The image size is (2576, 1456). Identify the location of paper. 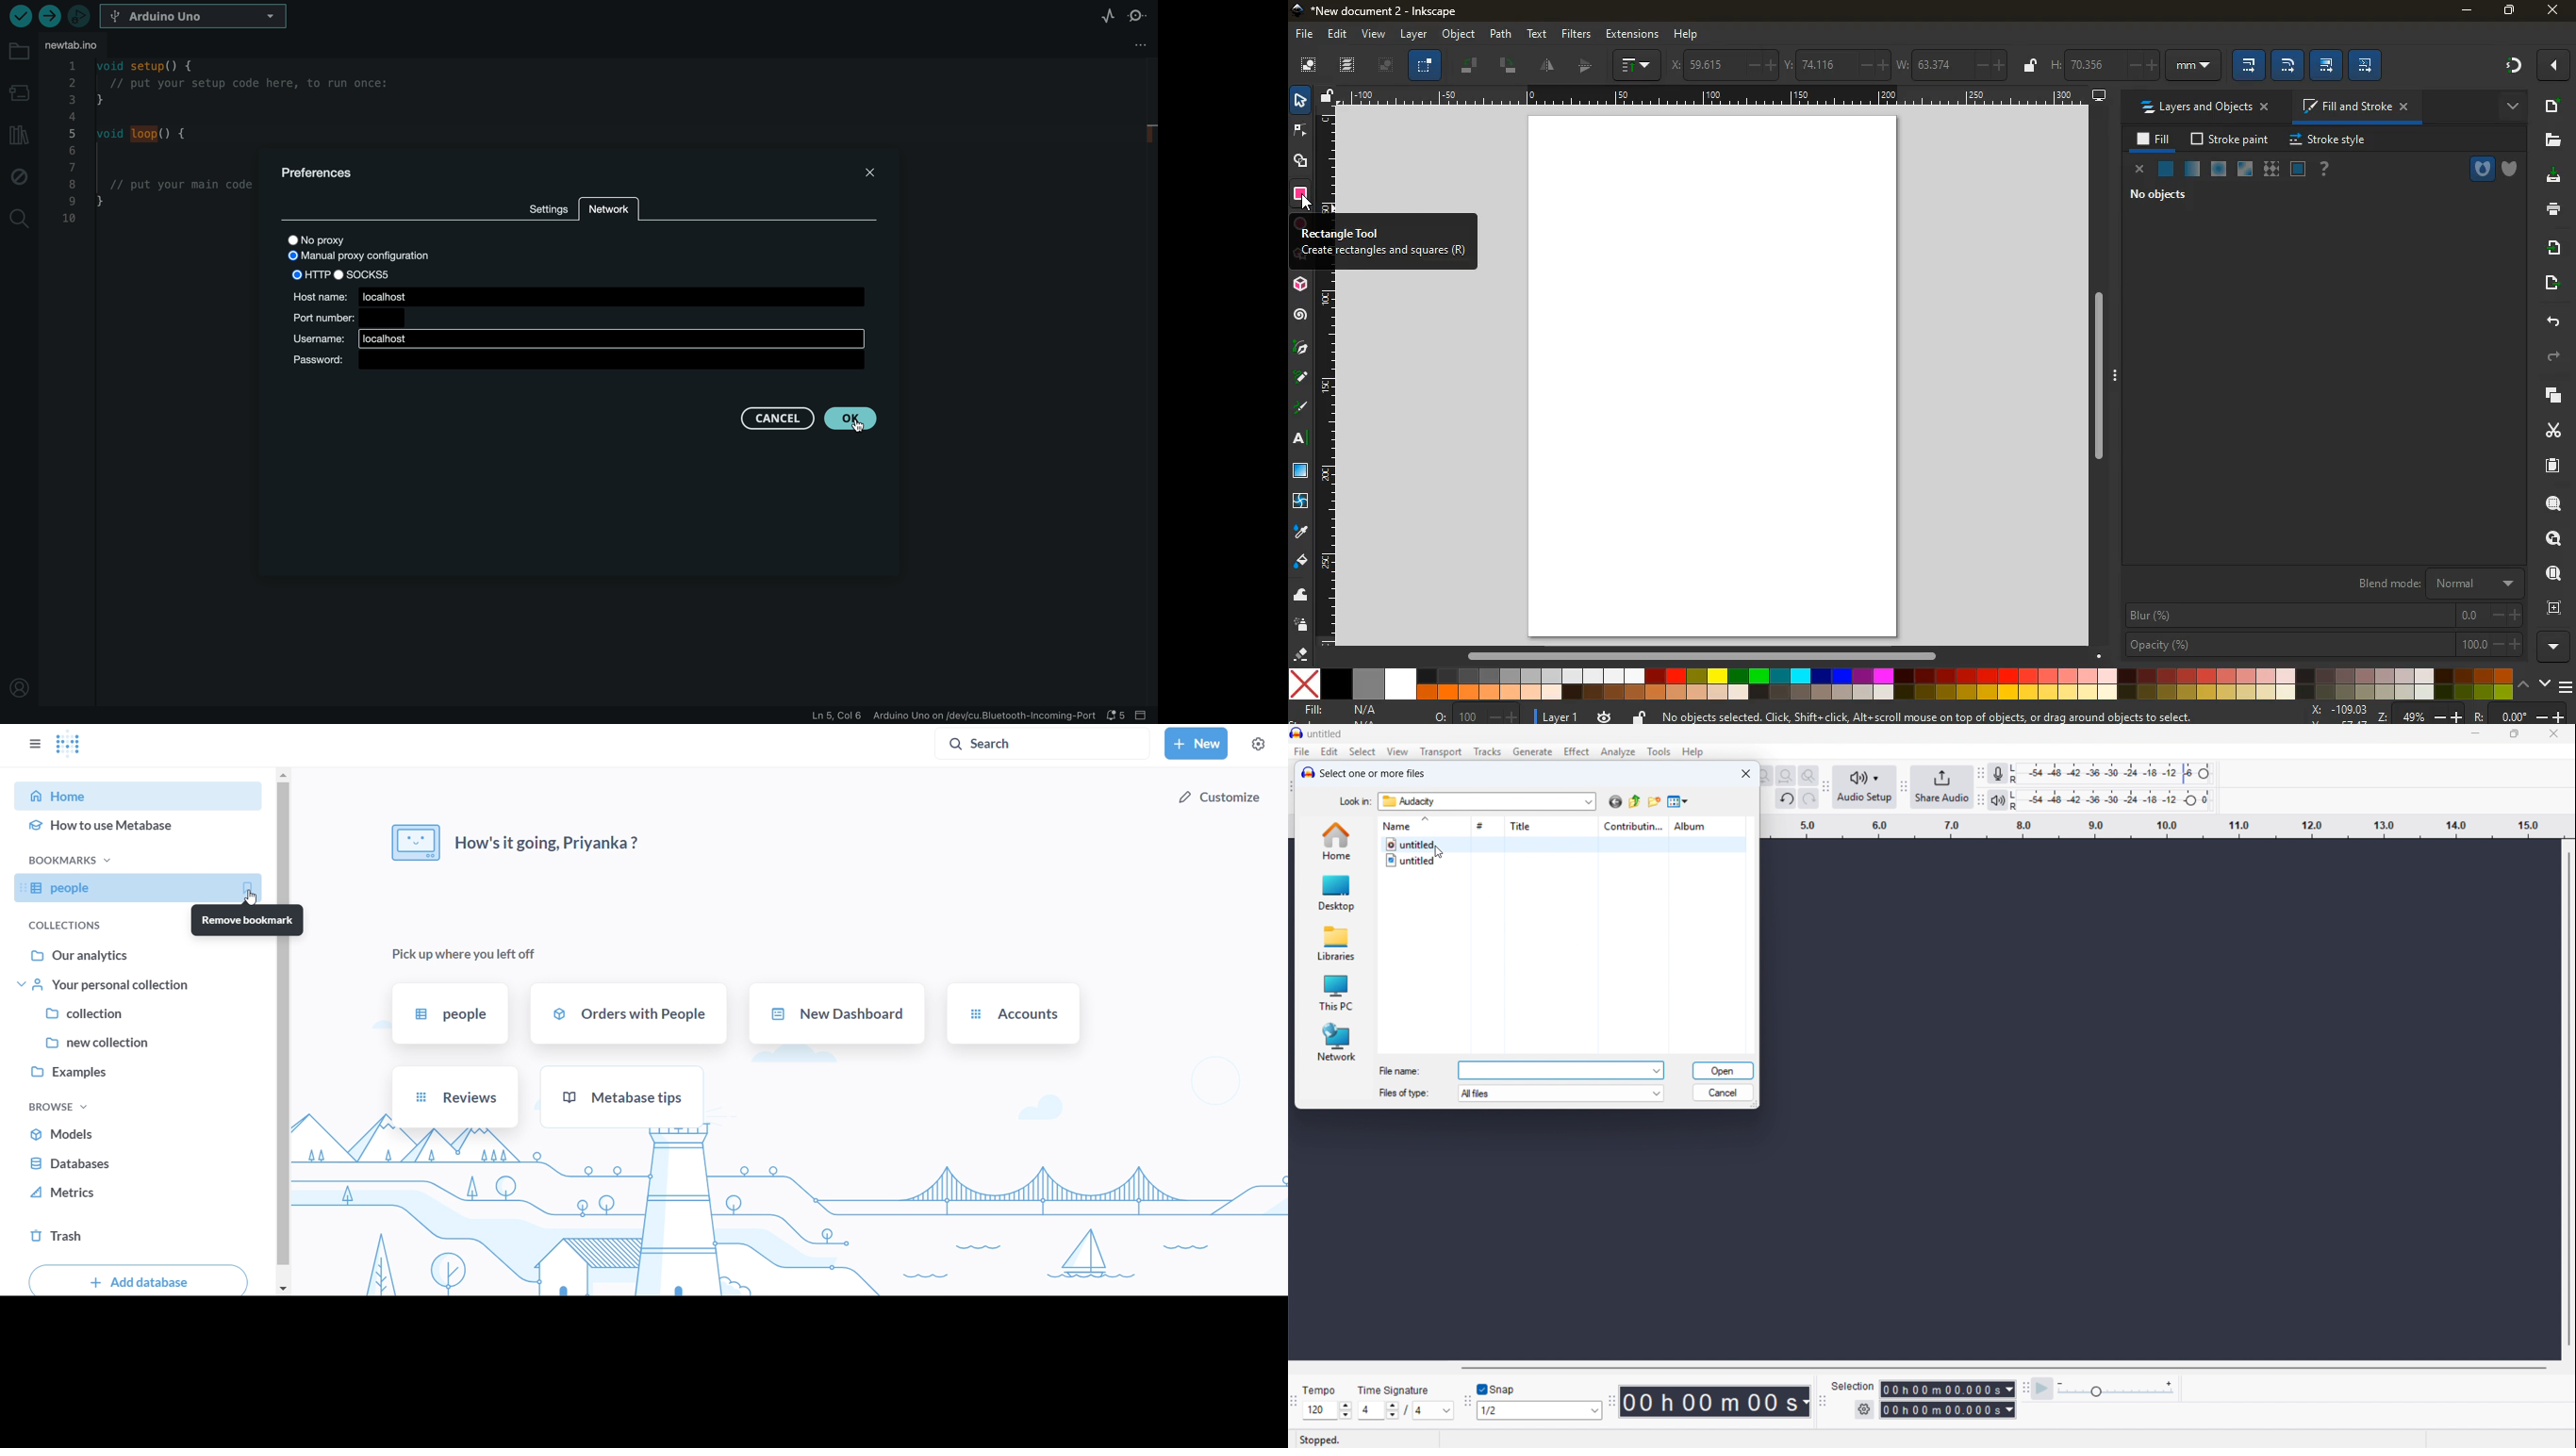
(2548, 466).